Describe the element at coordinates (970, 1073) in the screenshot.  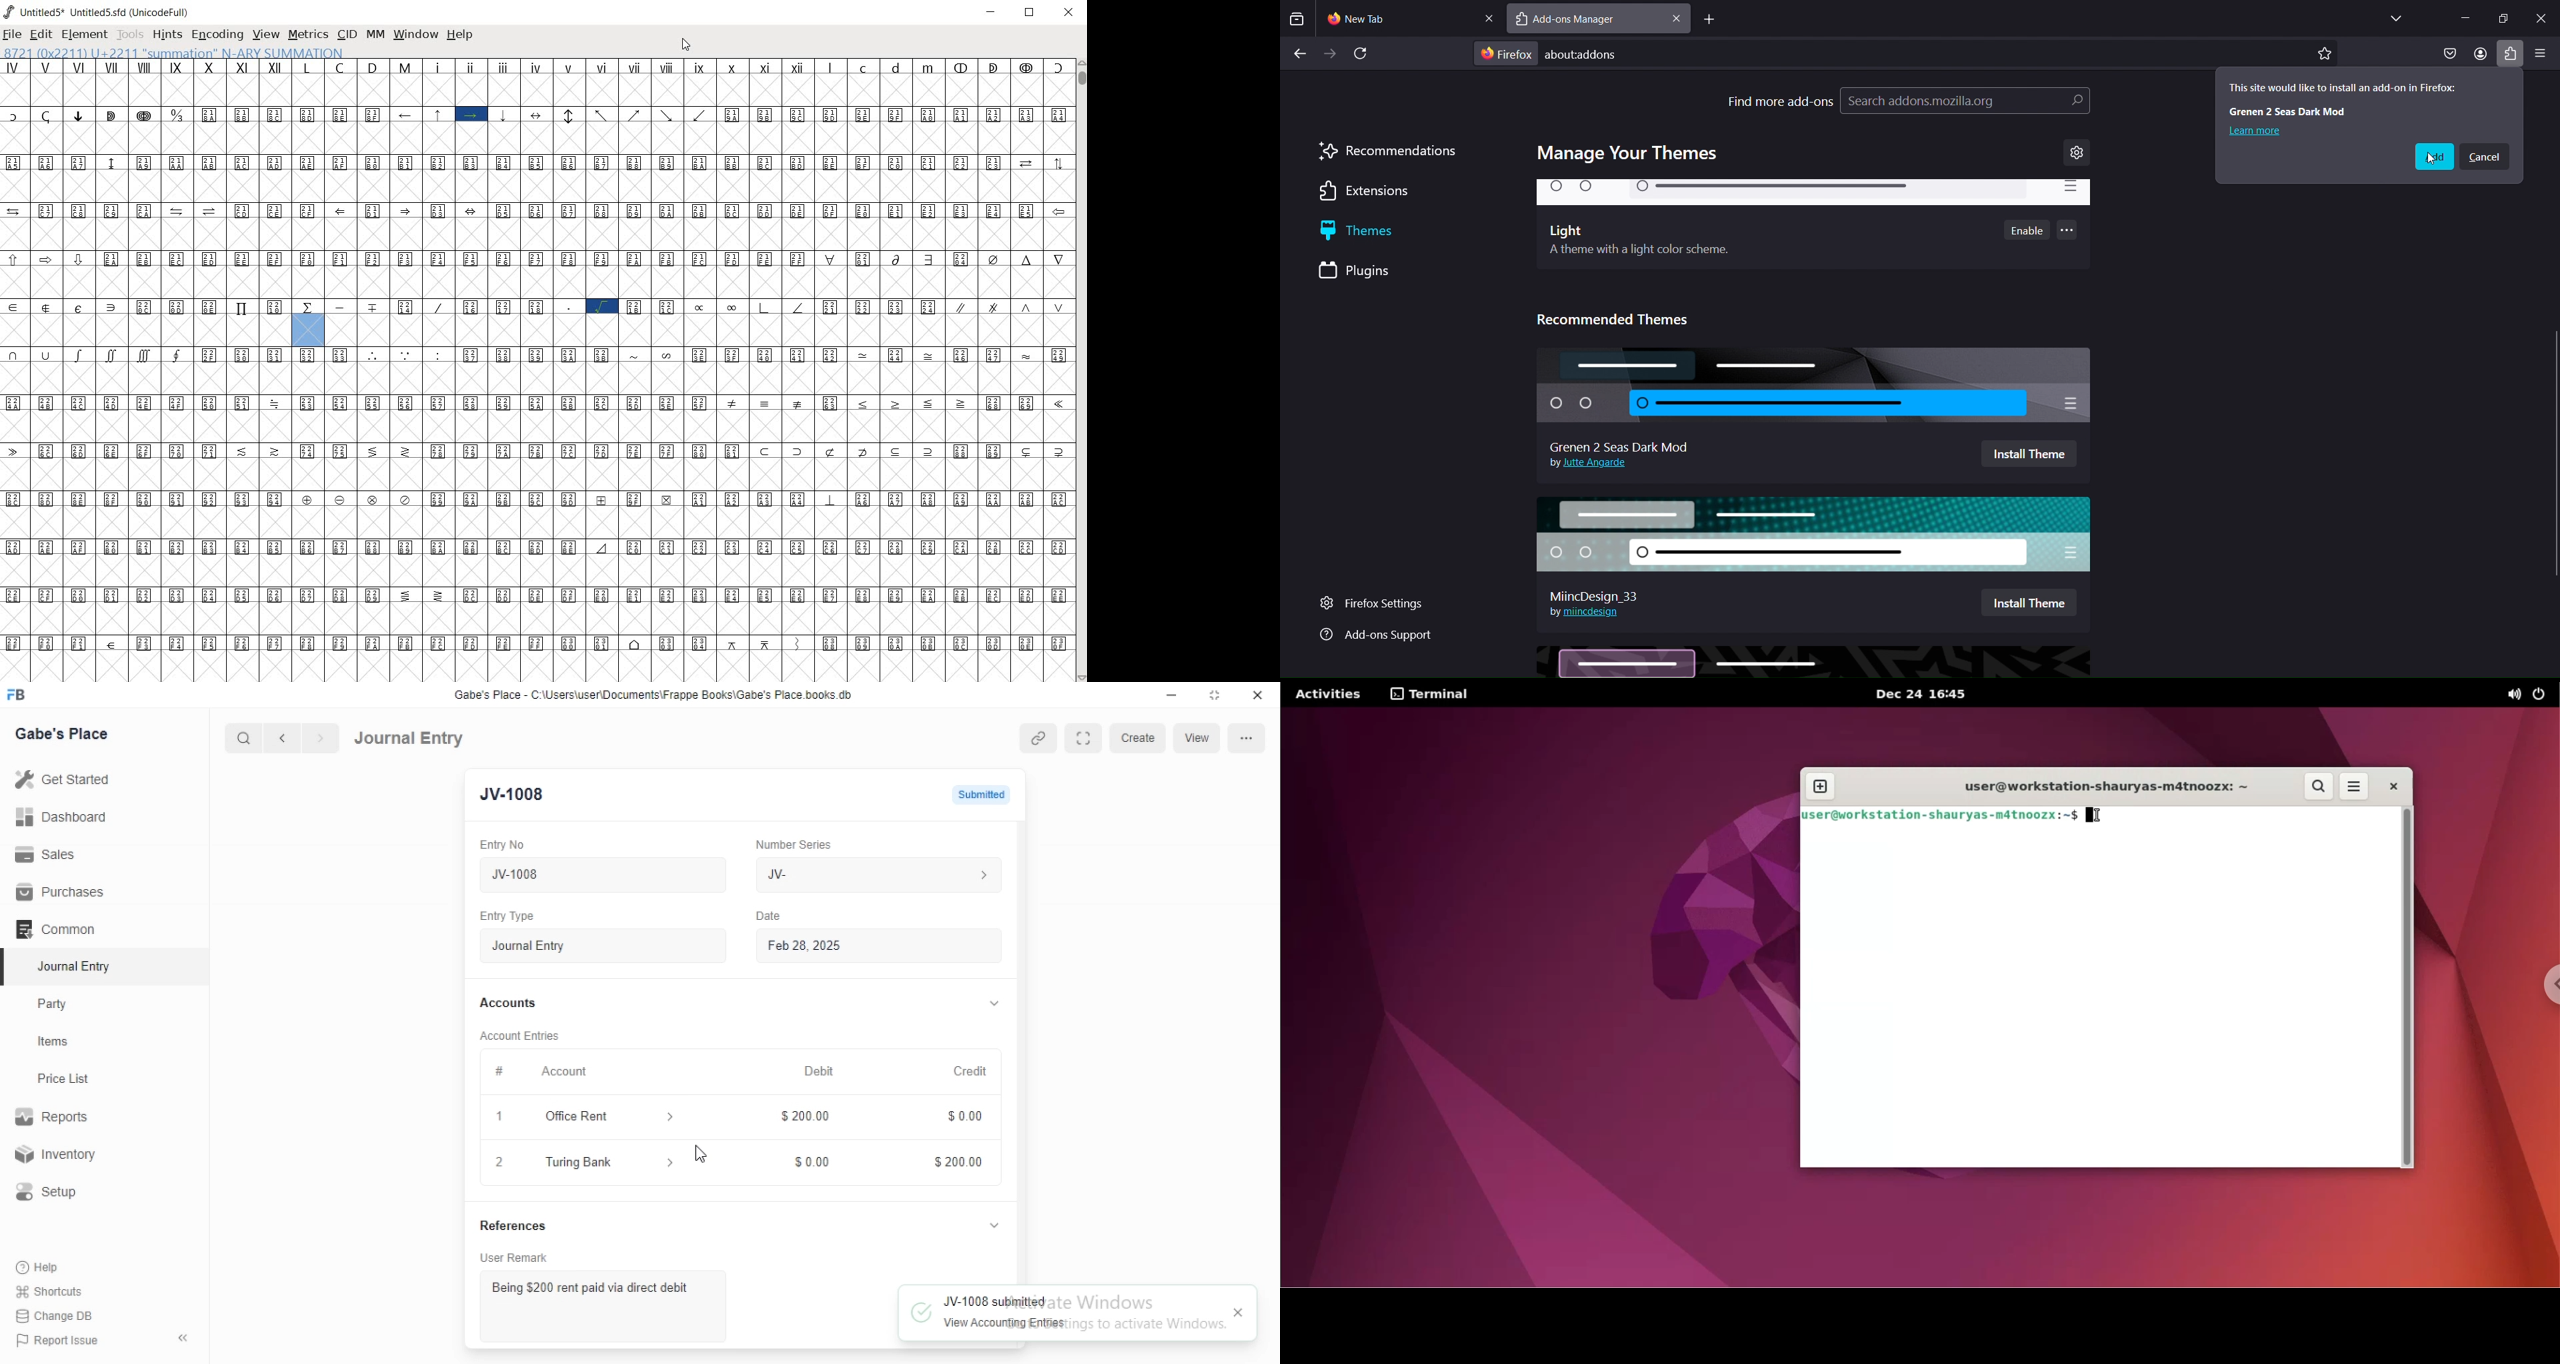
I see `Credit` at that location.